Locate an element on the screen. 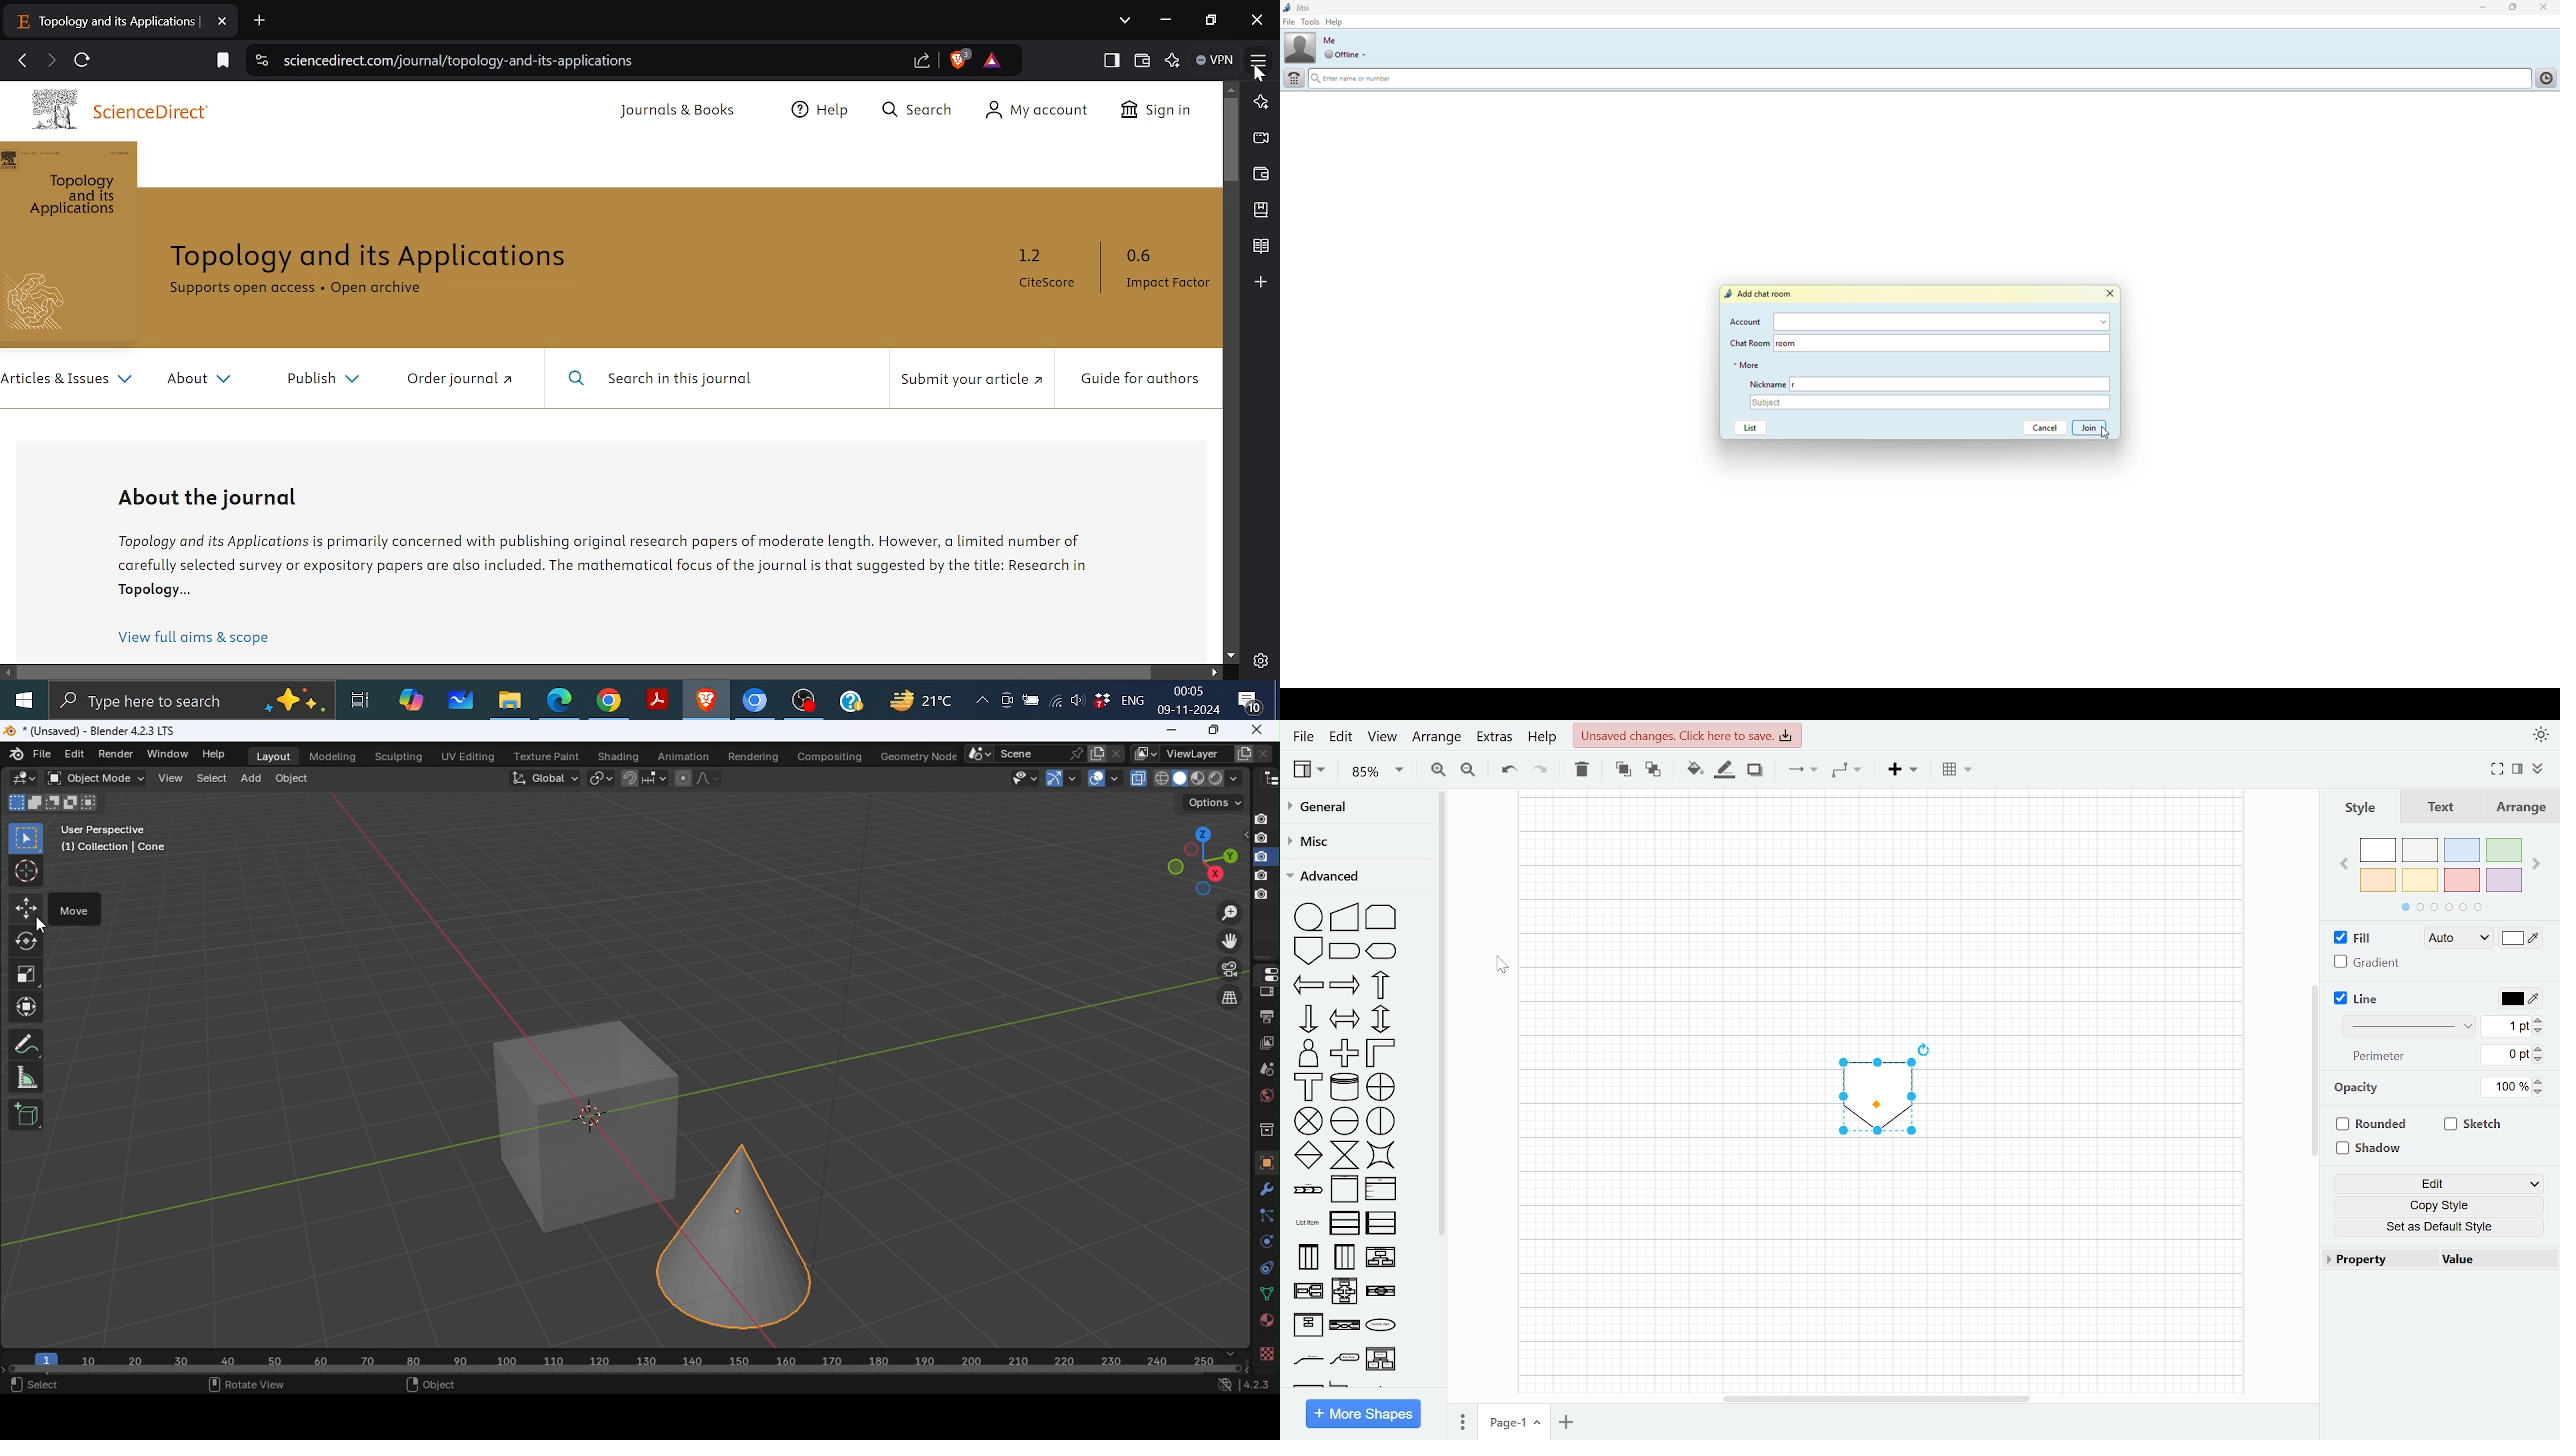  Network is located at coordinates (1224, 1386).